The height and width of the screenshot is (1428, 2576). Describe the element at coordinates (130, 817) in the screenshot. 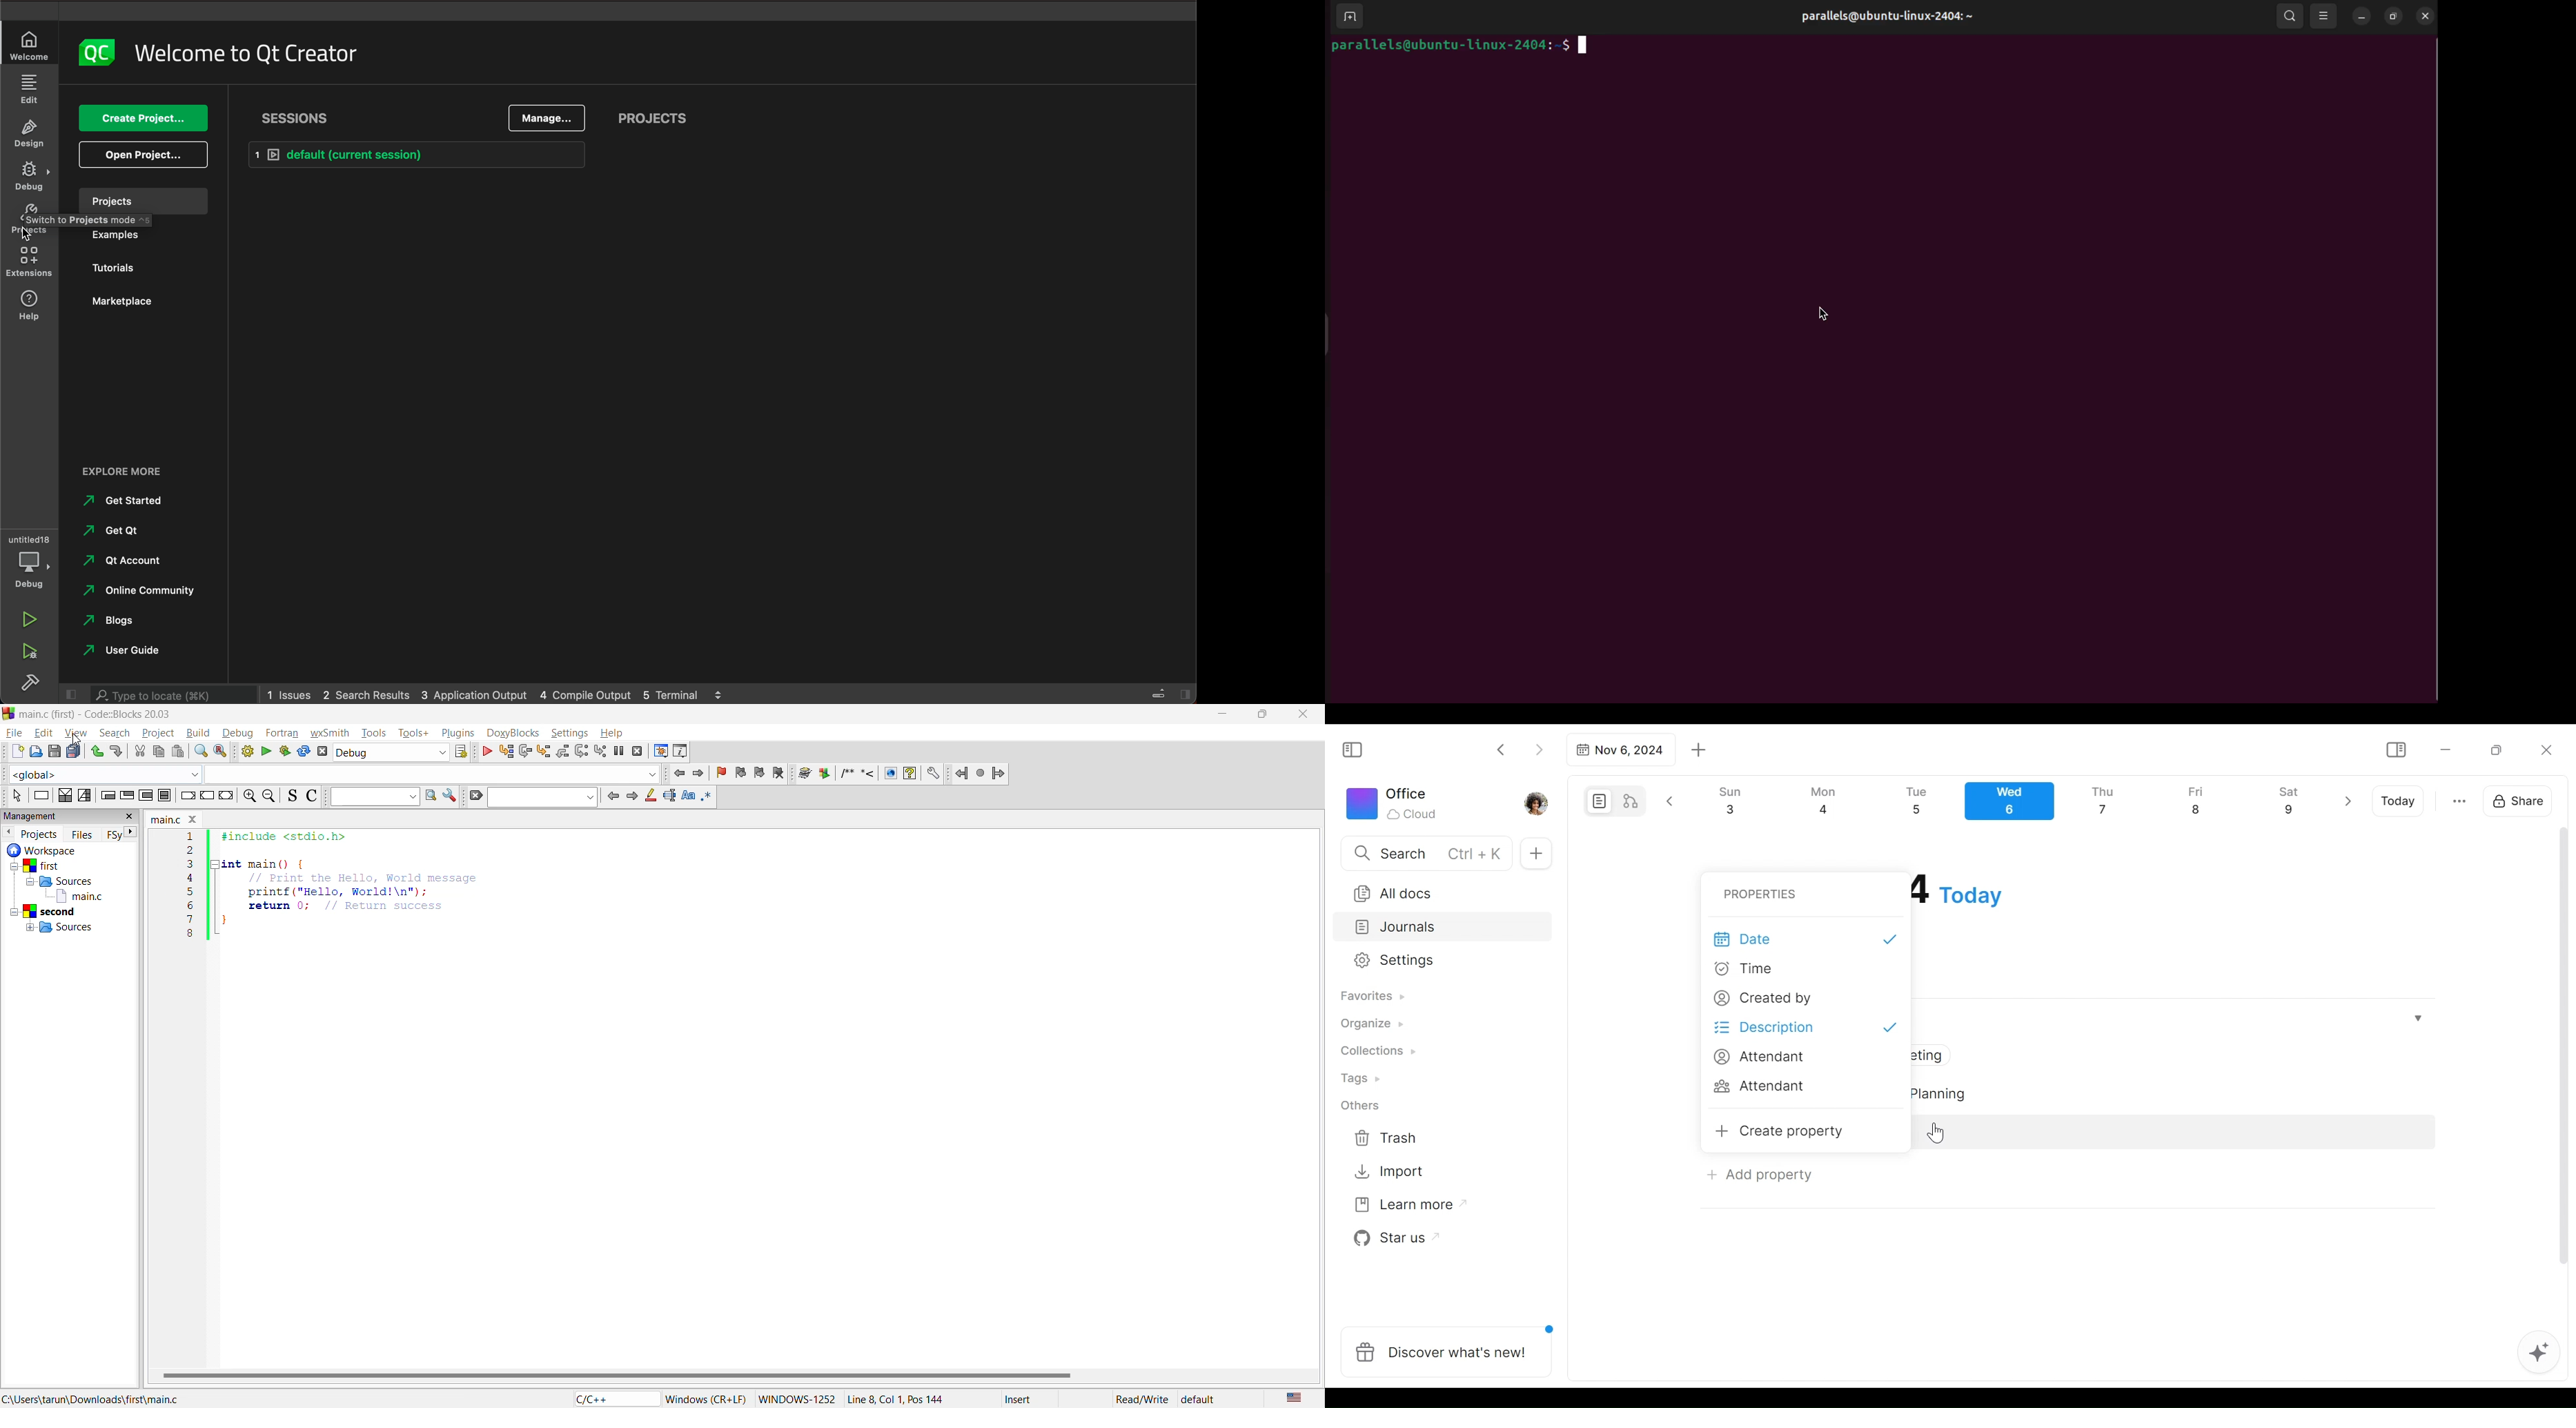

I see `close` at that location.